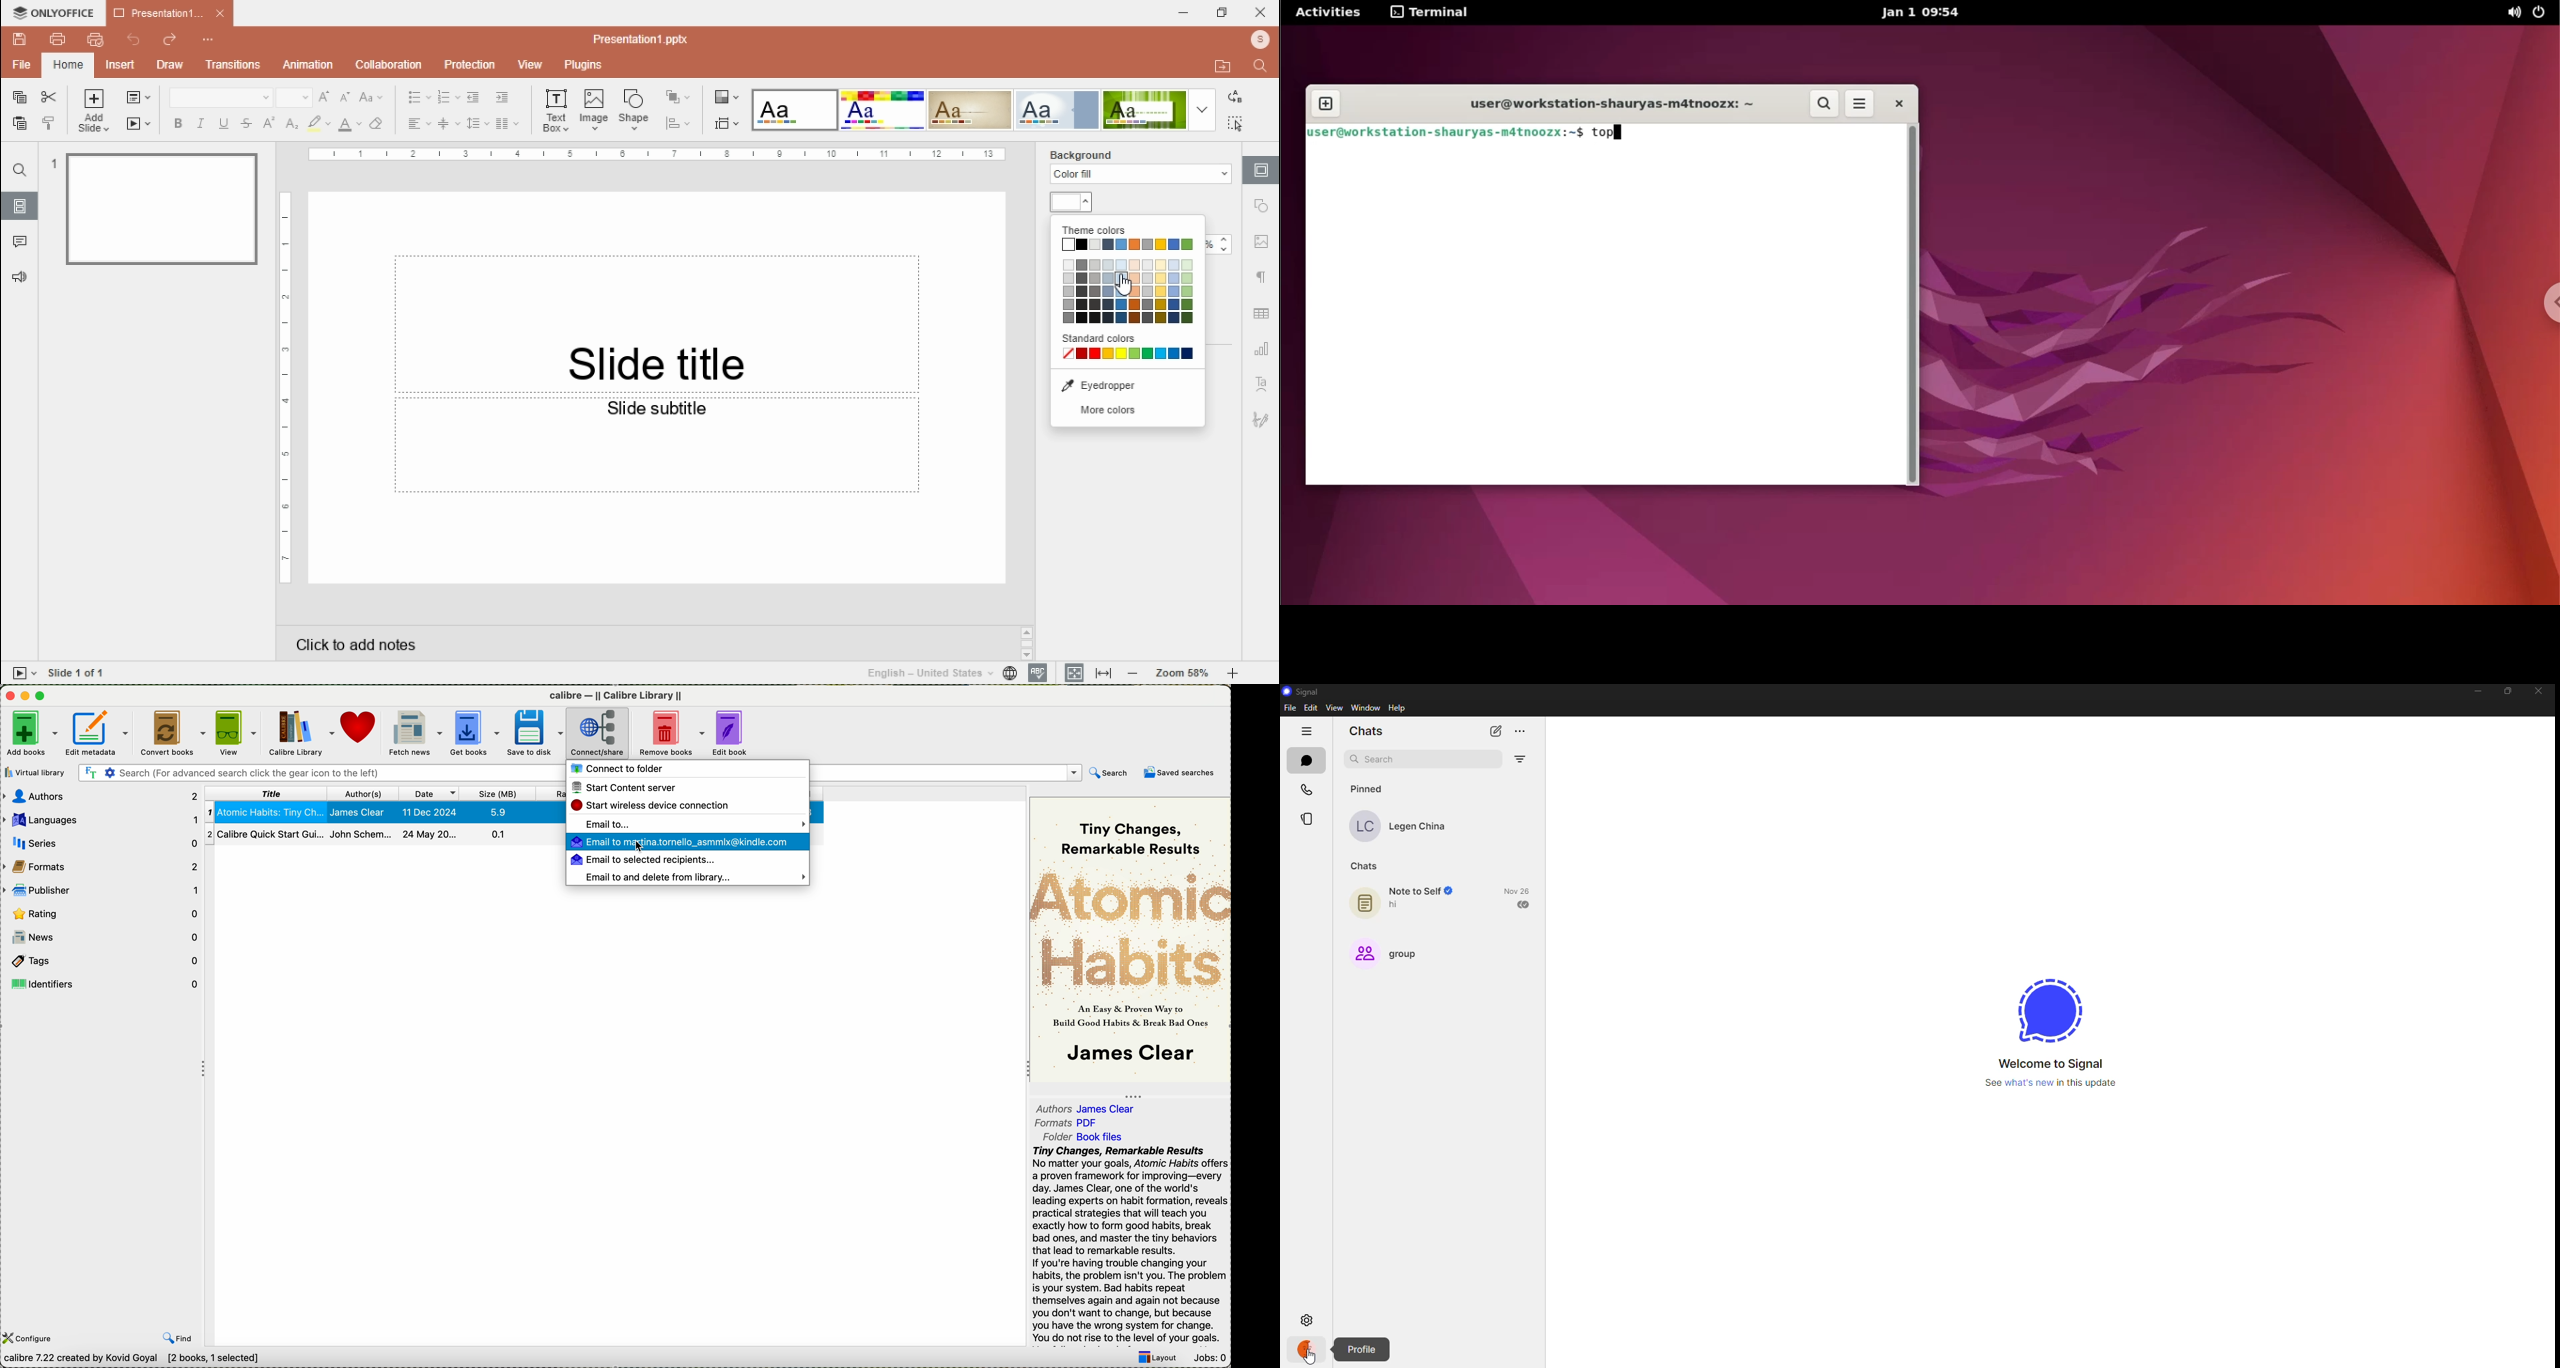  I want to click on find, so click(1260, 66).